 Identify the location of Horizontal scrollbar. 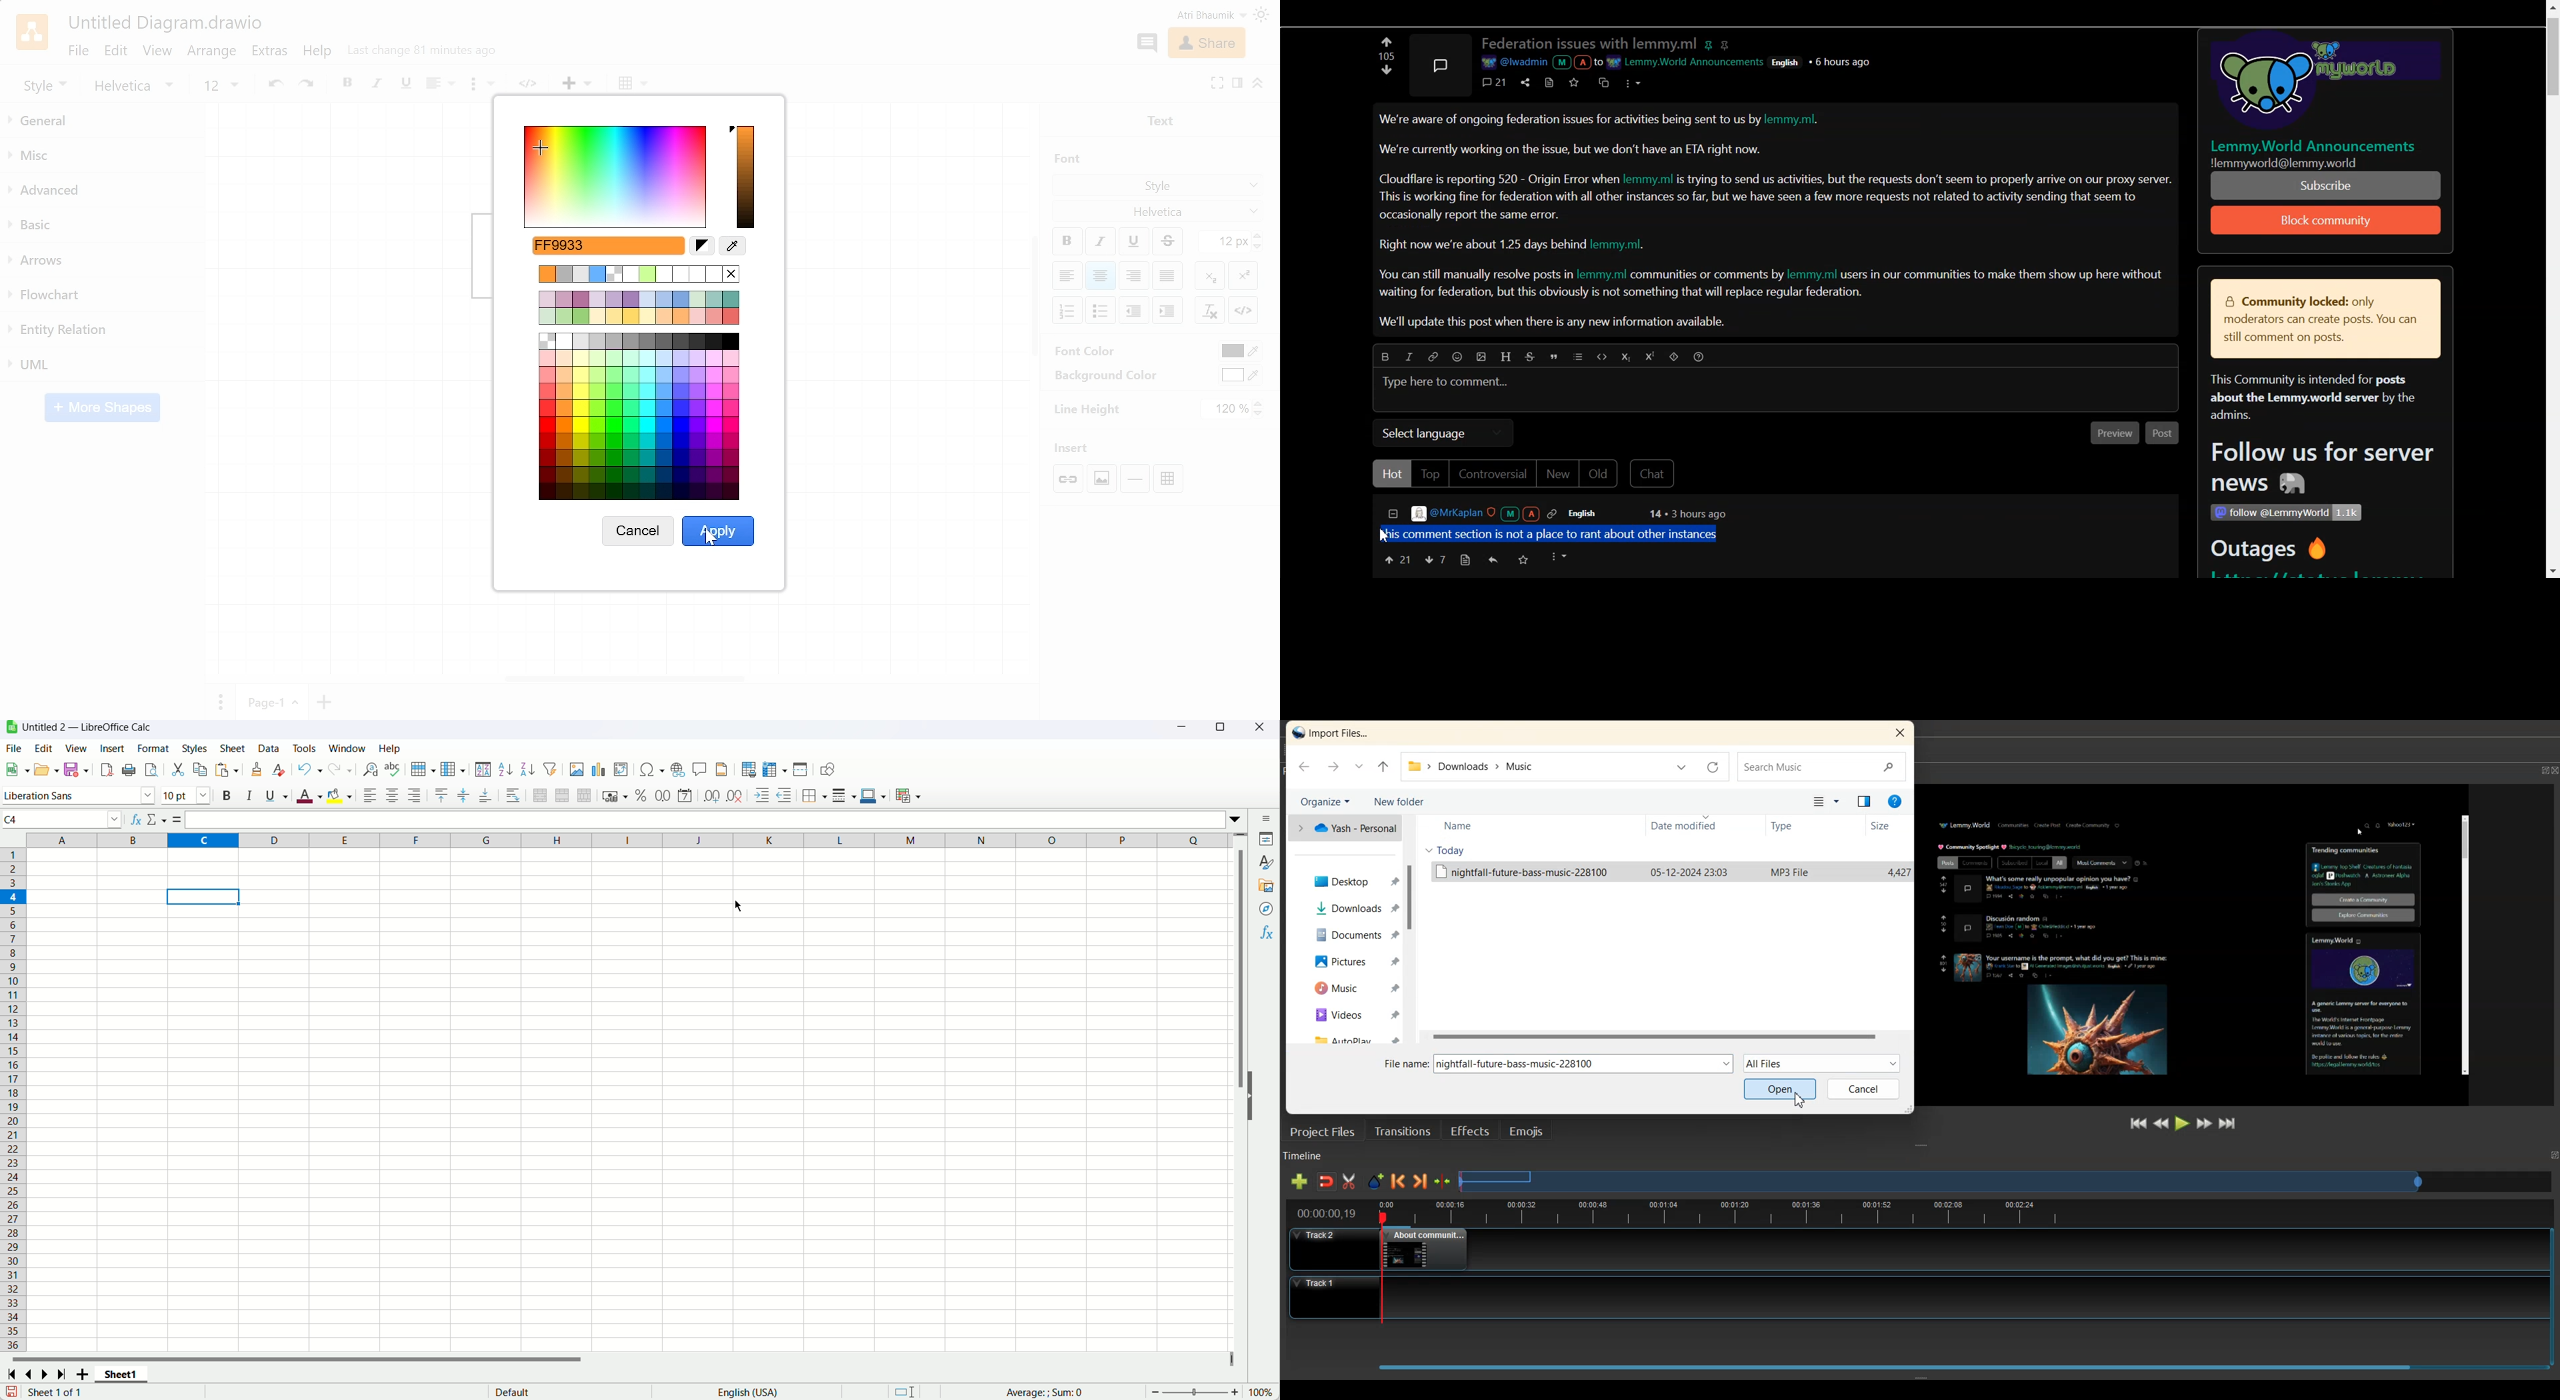
(626, 677).